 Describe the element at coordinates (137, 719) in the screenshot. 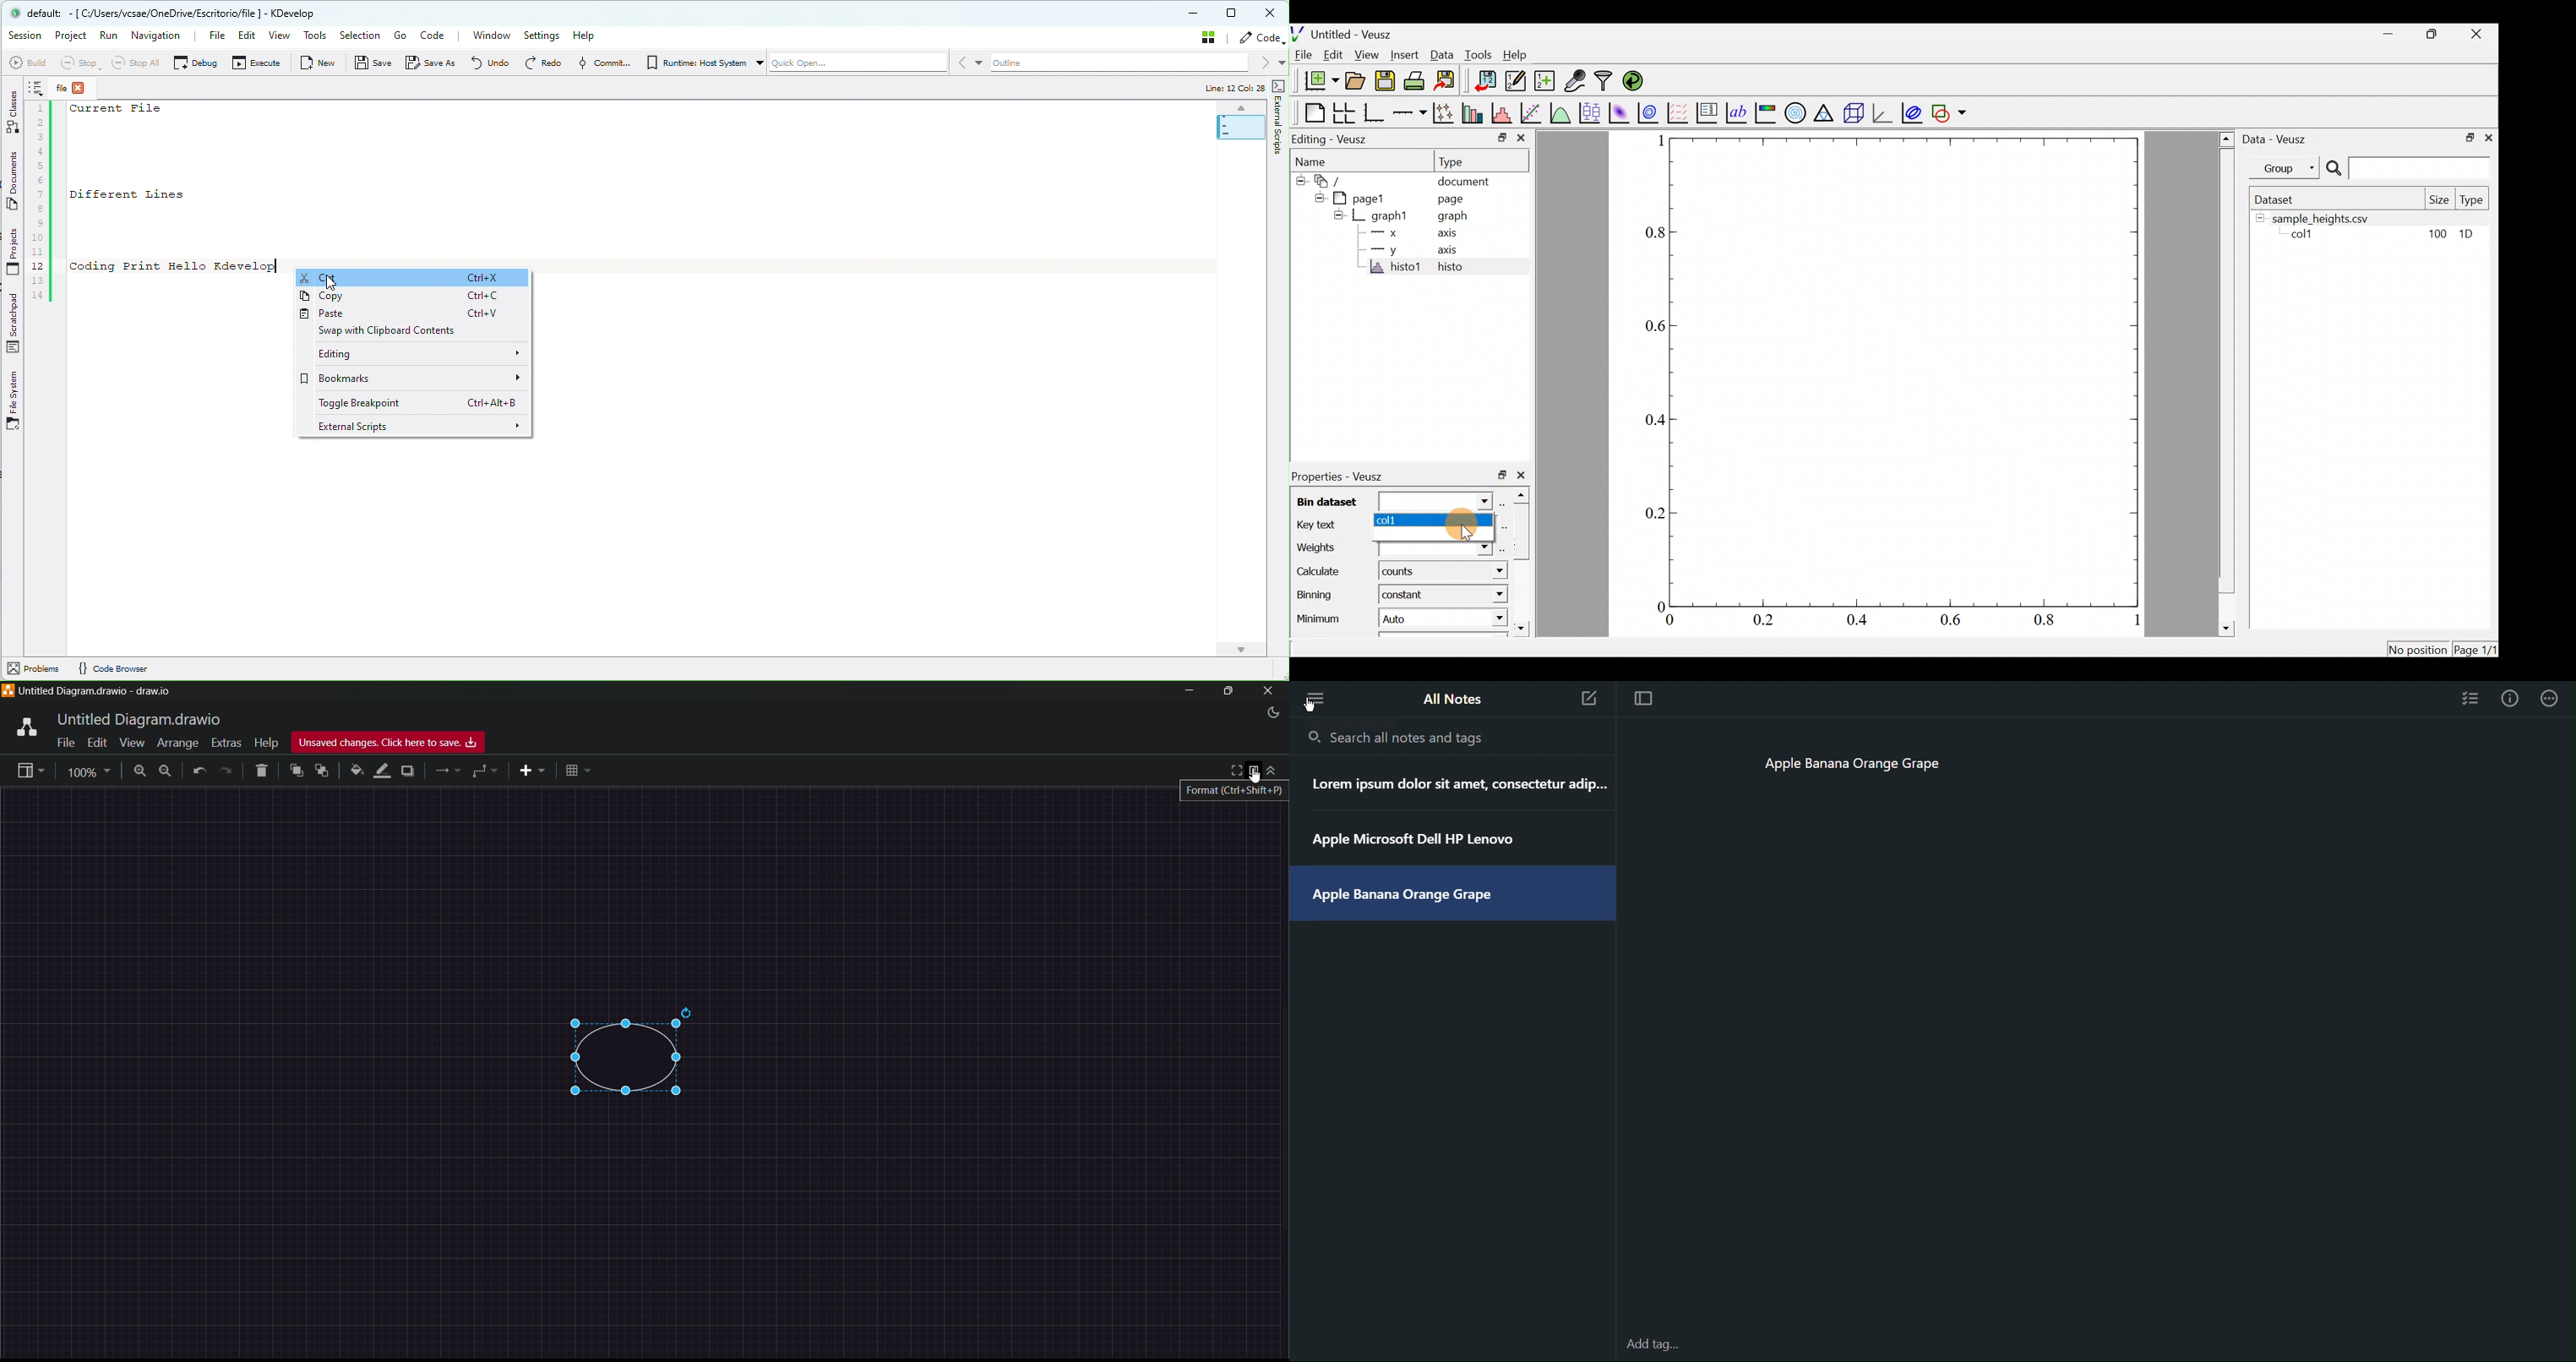

I see `Untitled Diagram.drawio` at that location.